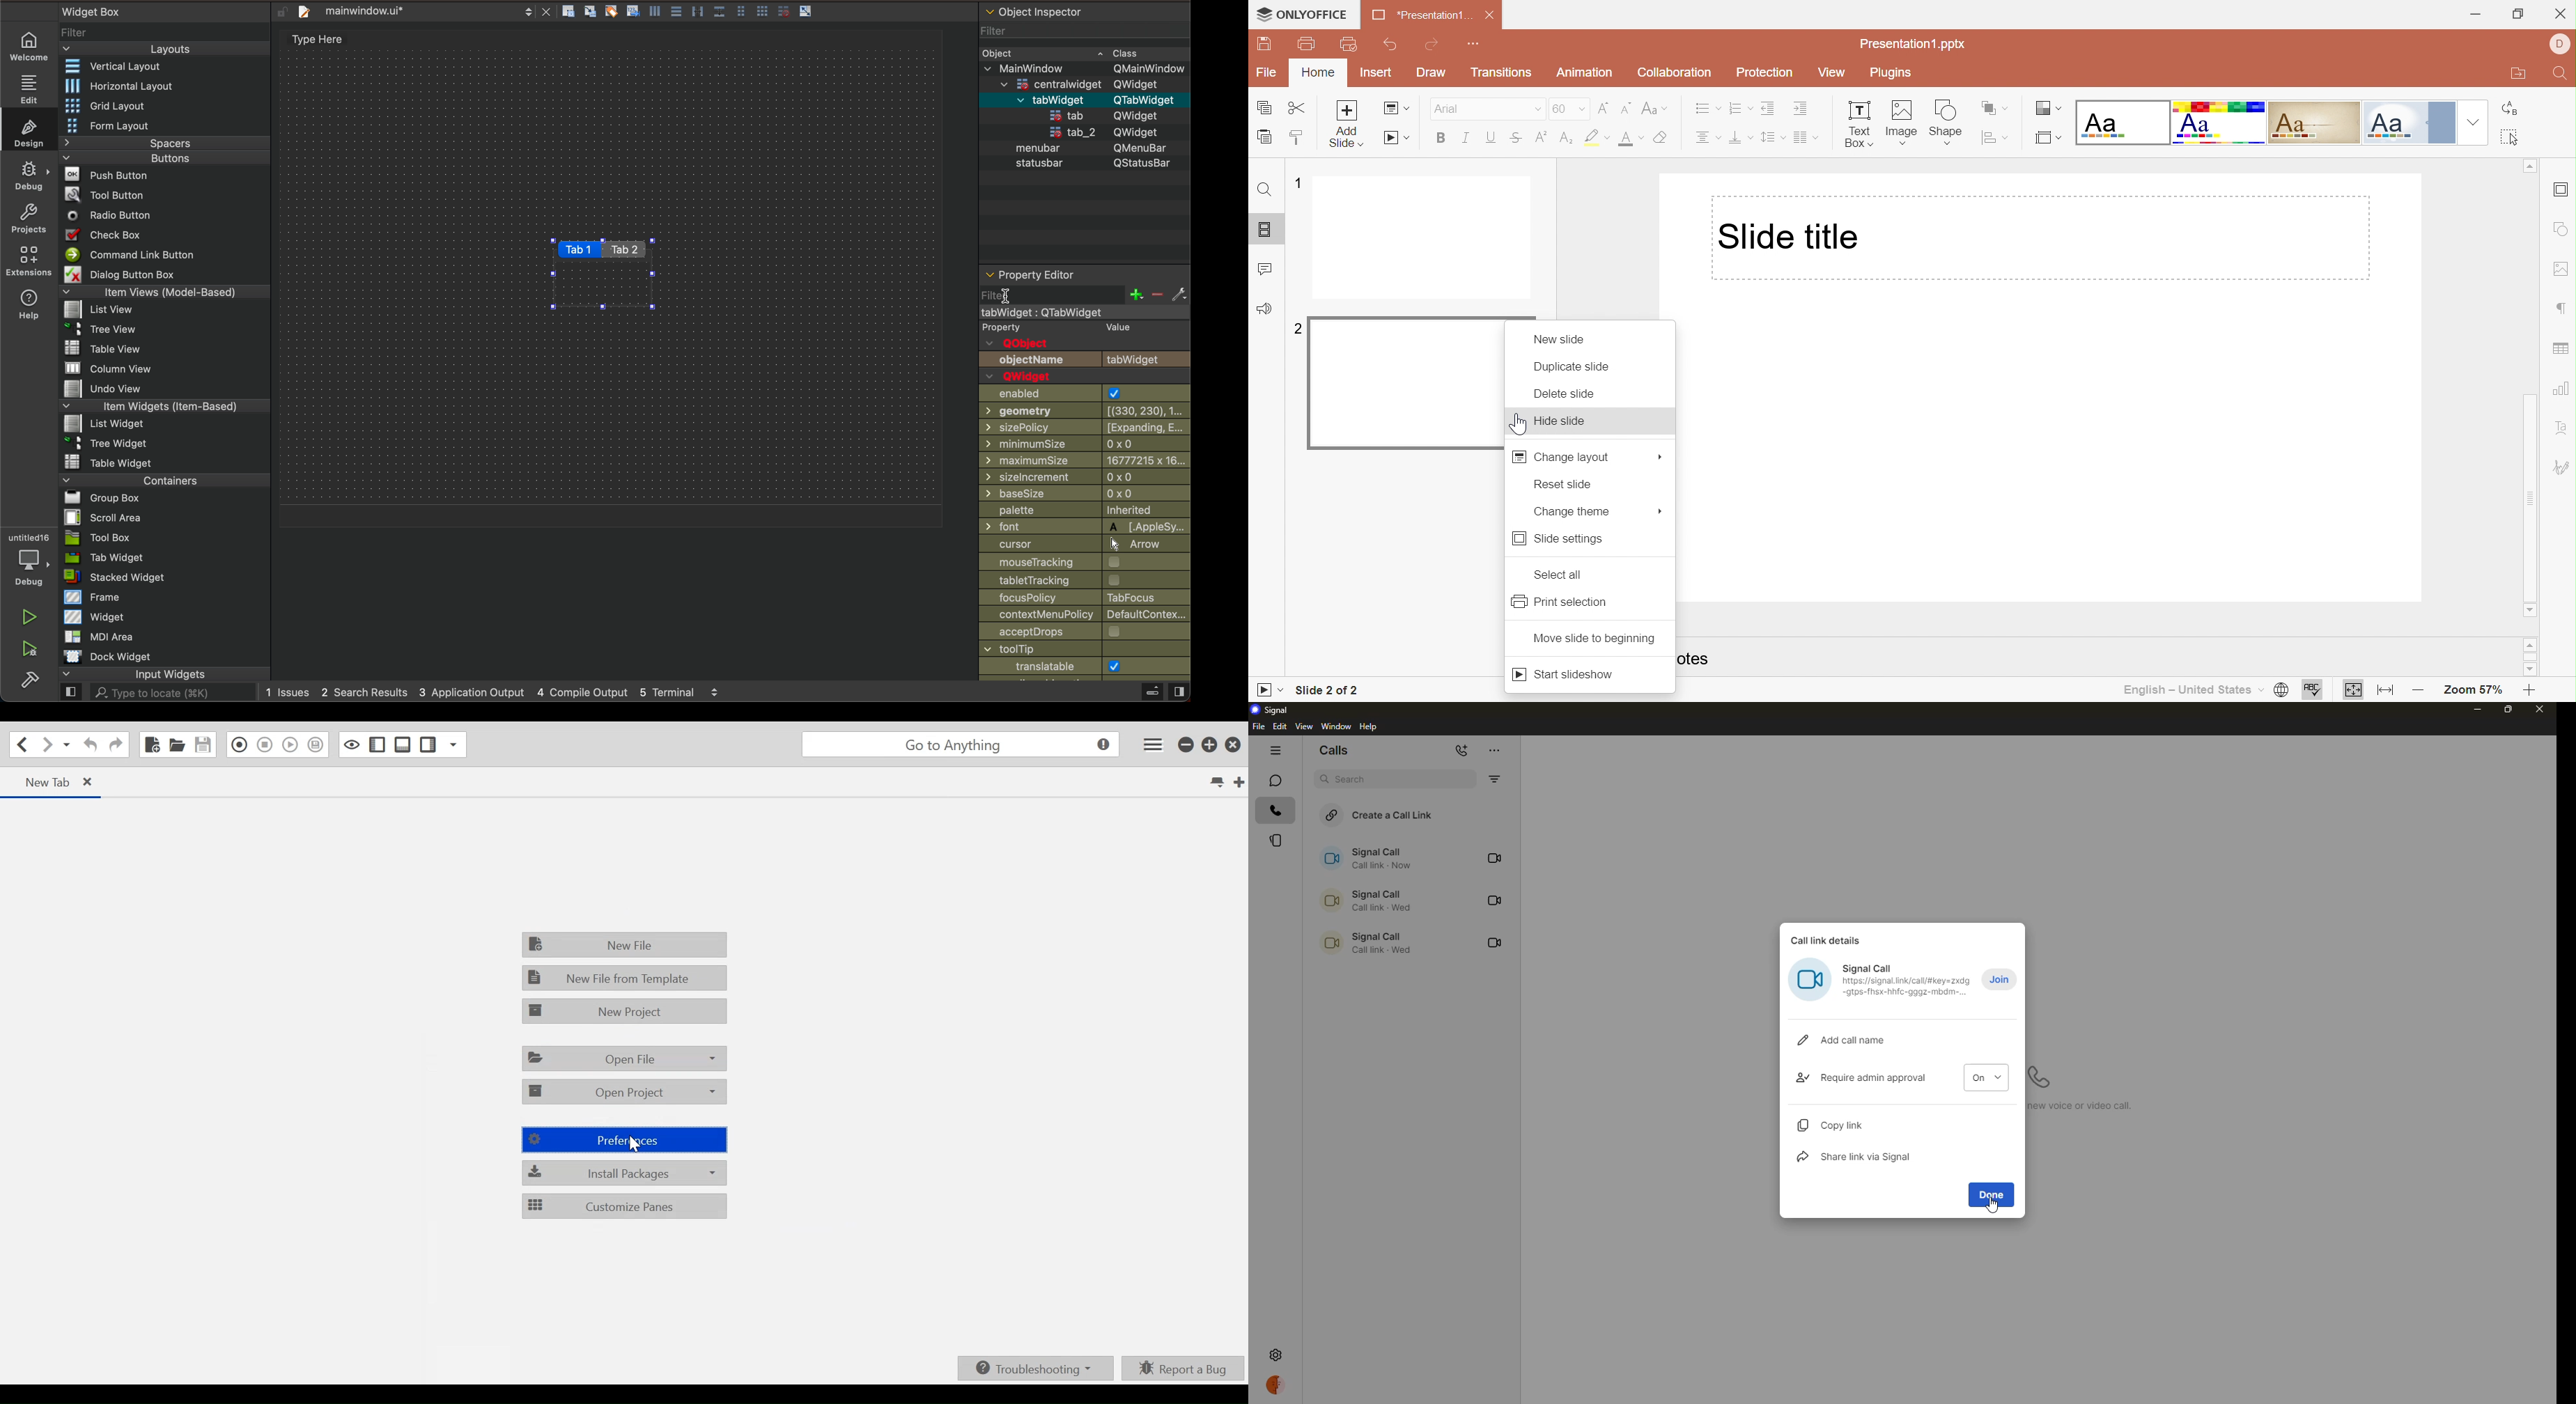  Describe the element at coordinates (1307, 44) in the screenshot. I see `Print` at that location.